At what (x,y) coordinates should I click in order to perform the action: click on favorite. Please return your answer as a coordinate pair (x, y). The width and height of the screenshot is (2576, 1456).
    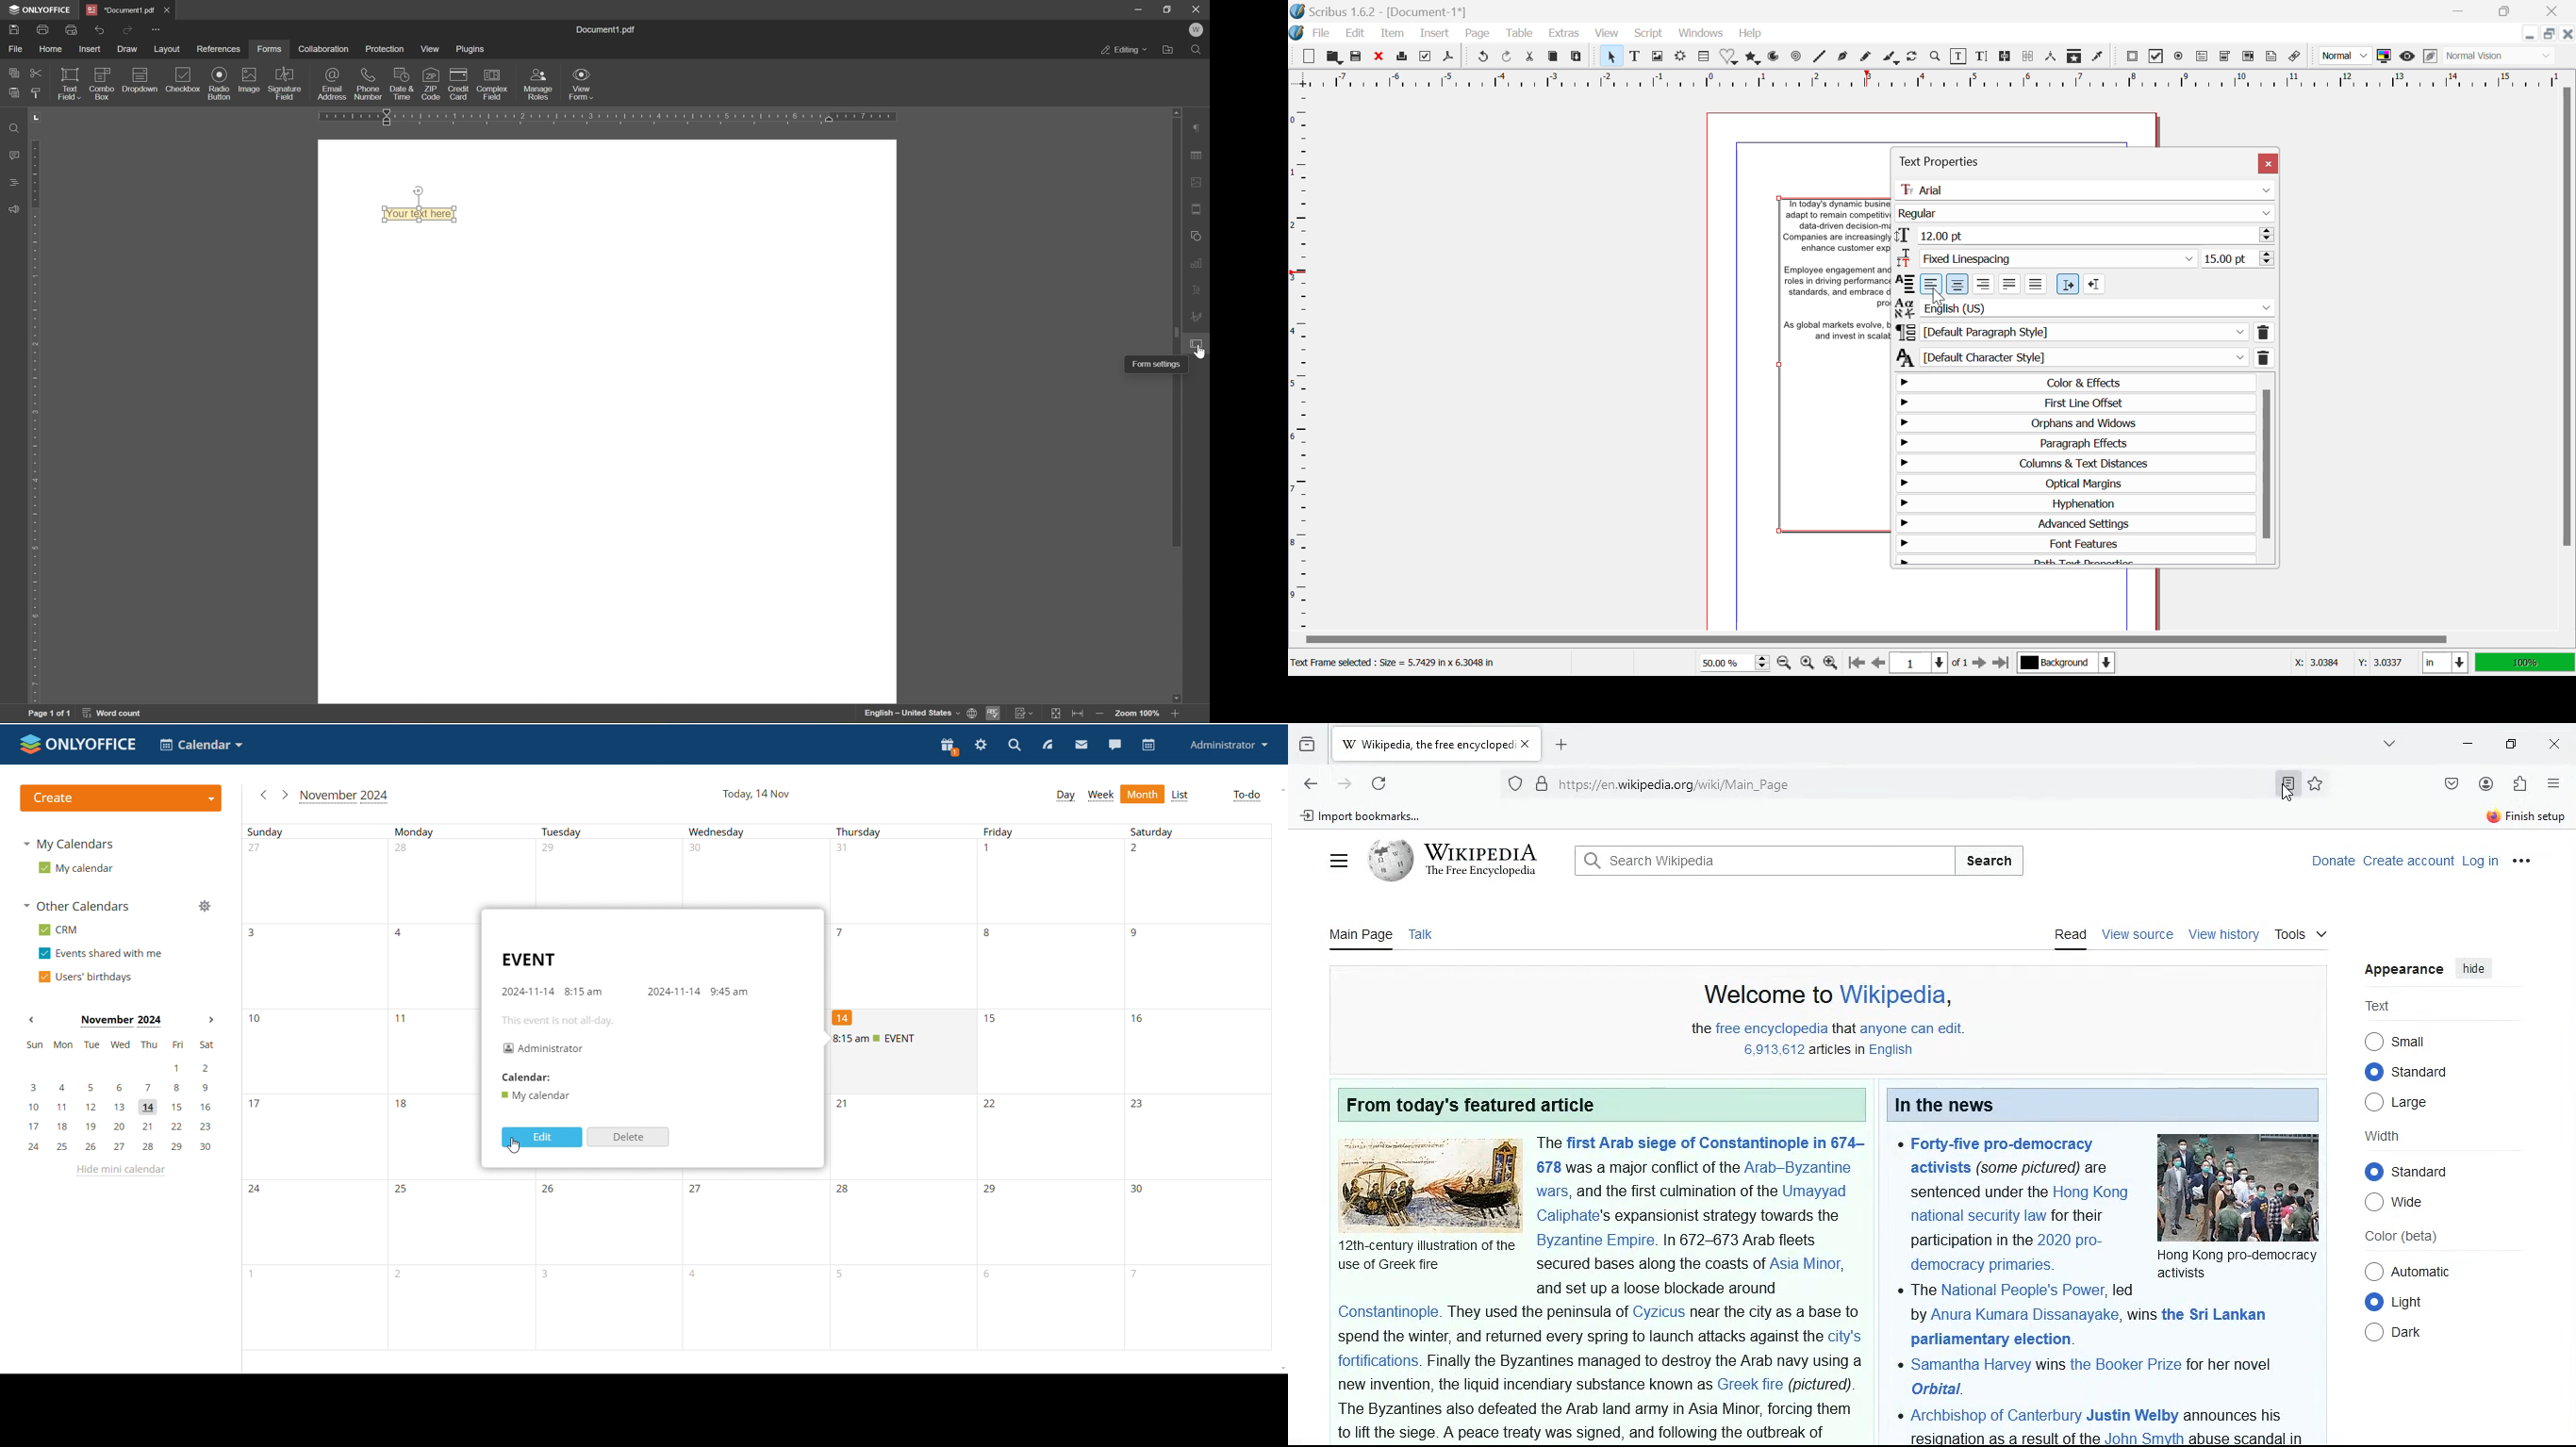
    Looking at the image, I should click on (2317, 783).